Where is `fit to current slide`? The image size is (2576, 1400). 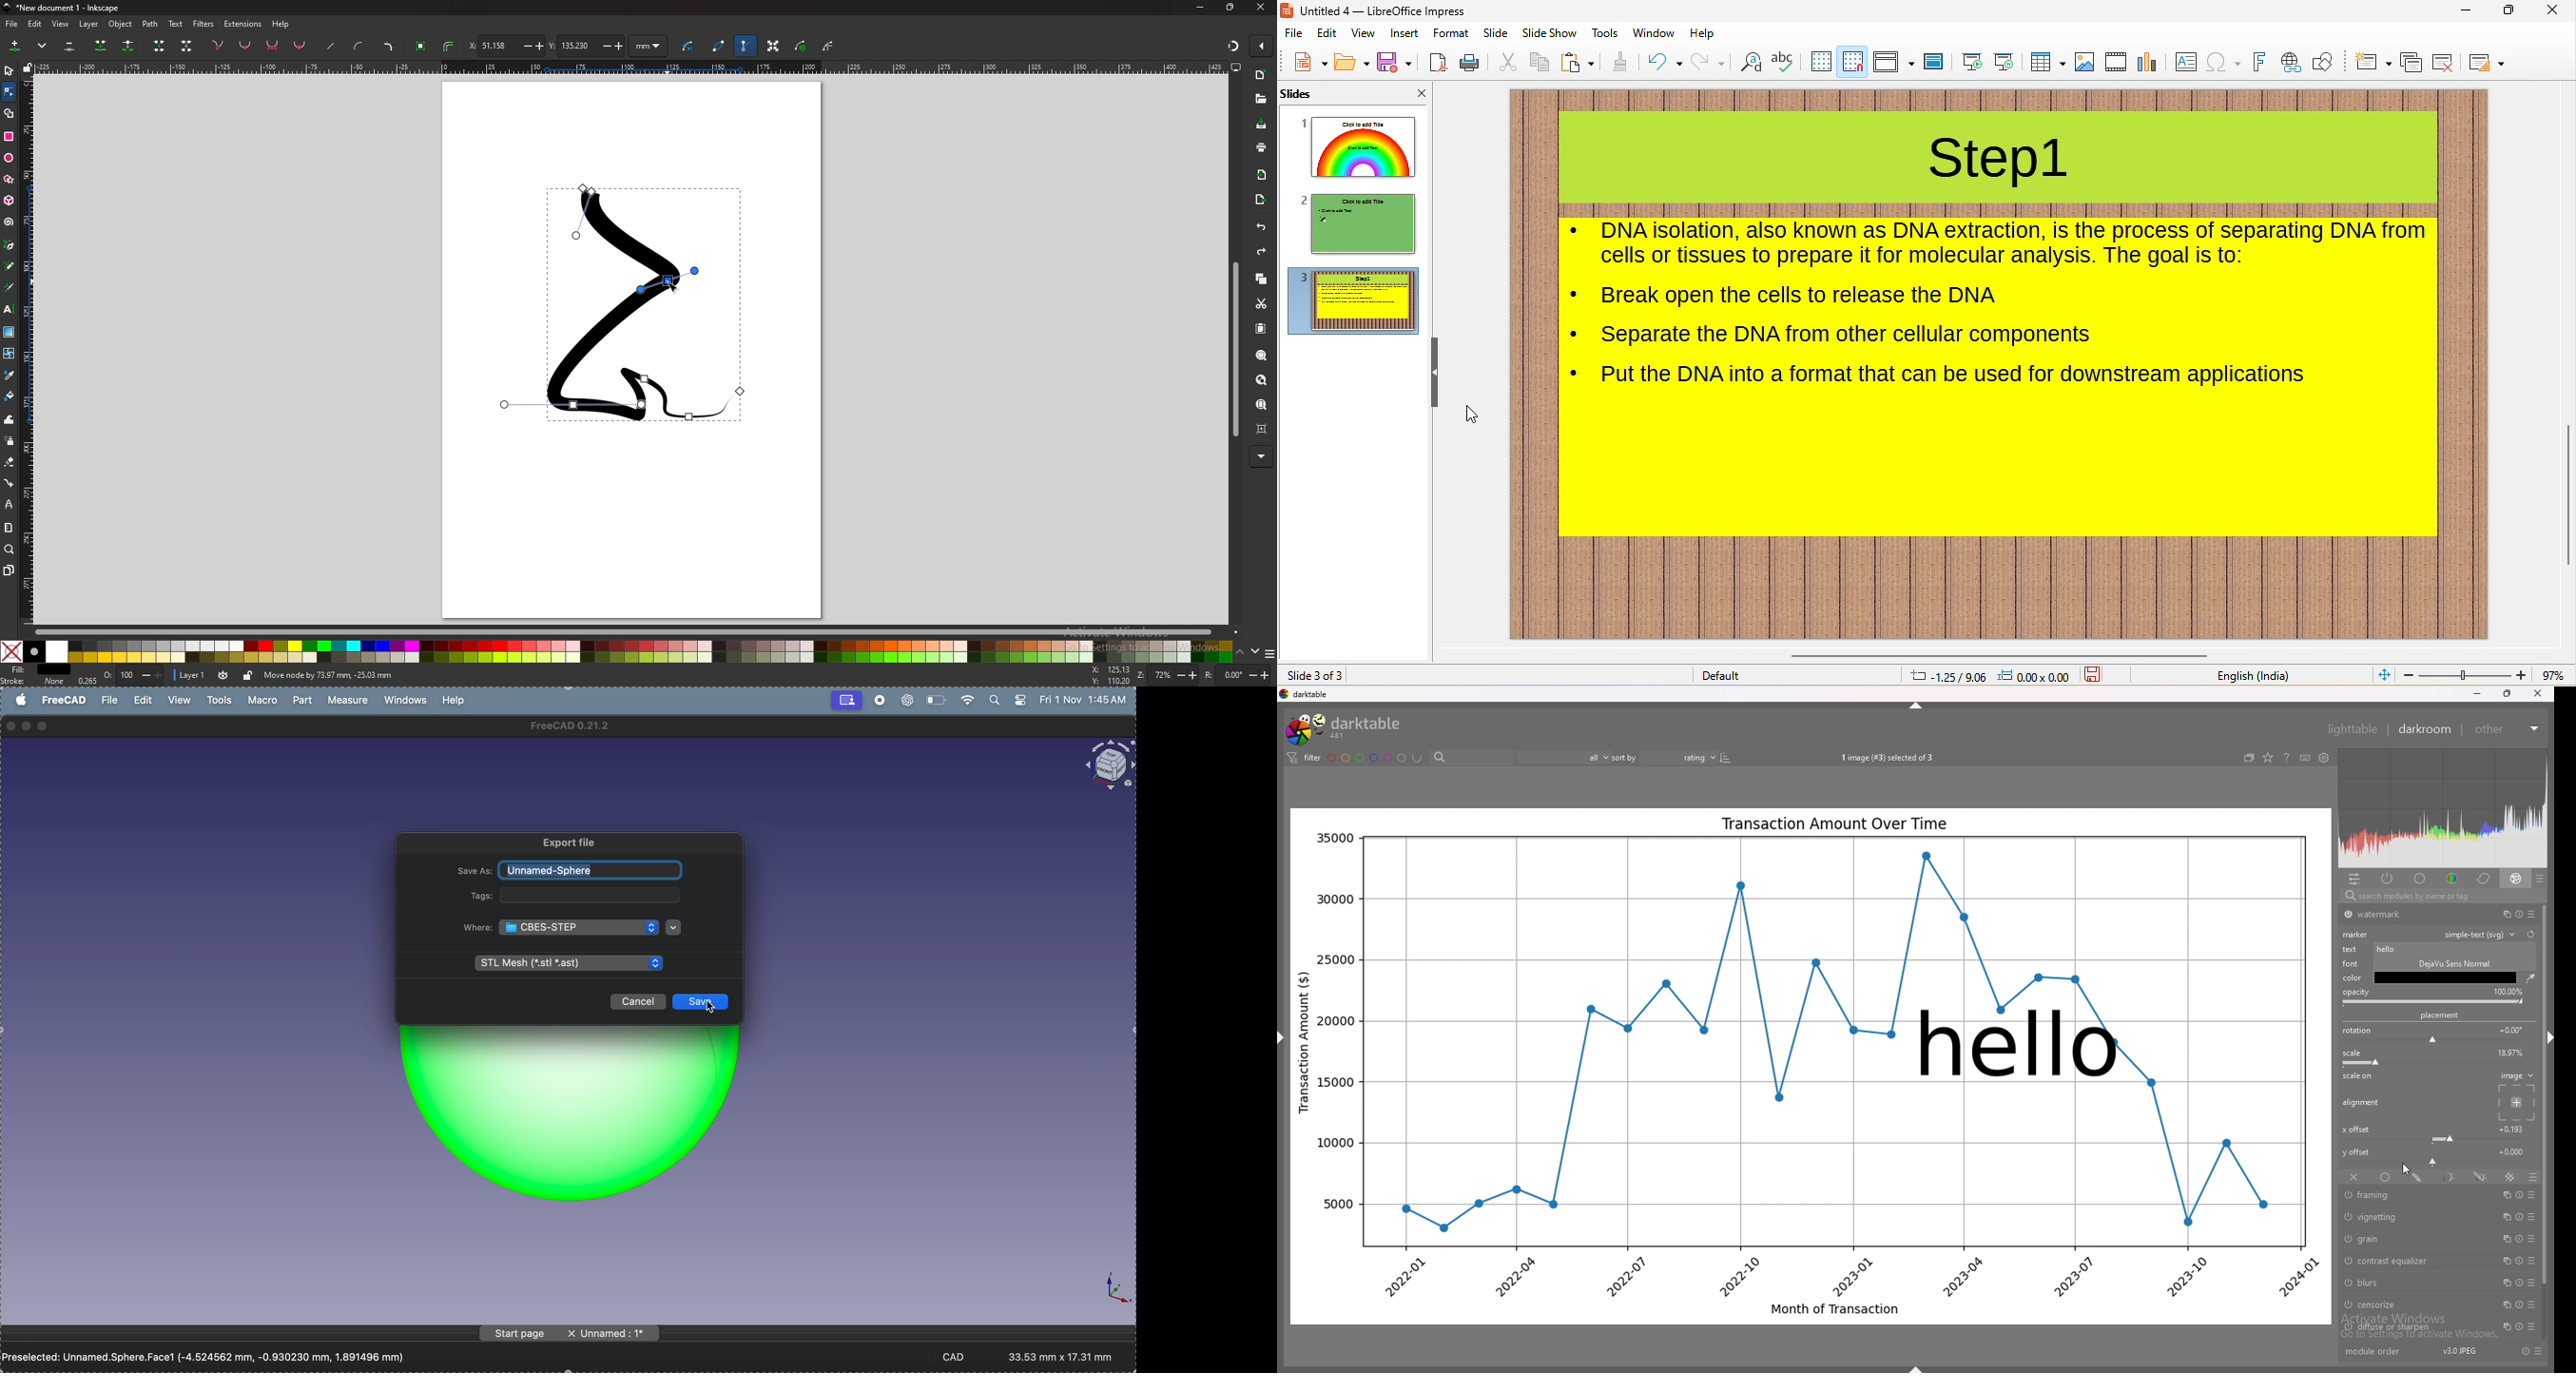
fit to current slide is located at coordinates (2380, 675).